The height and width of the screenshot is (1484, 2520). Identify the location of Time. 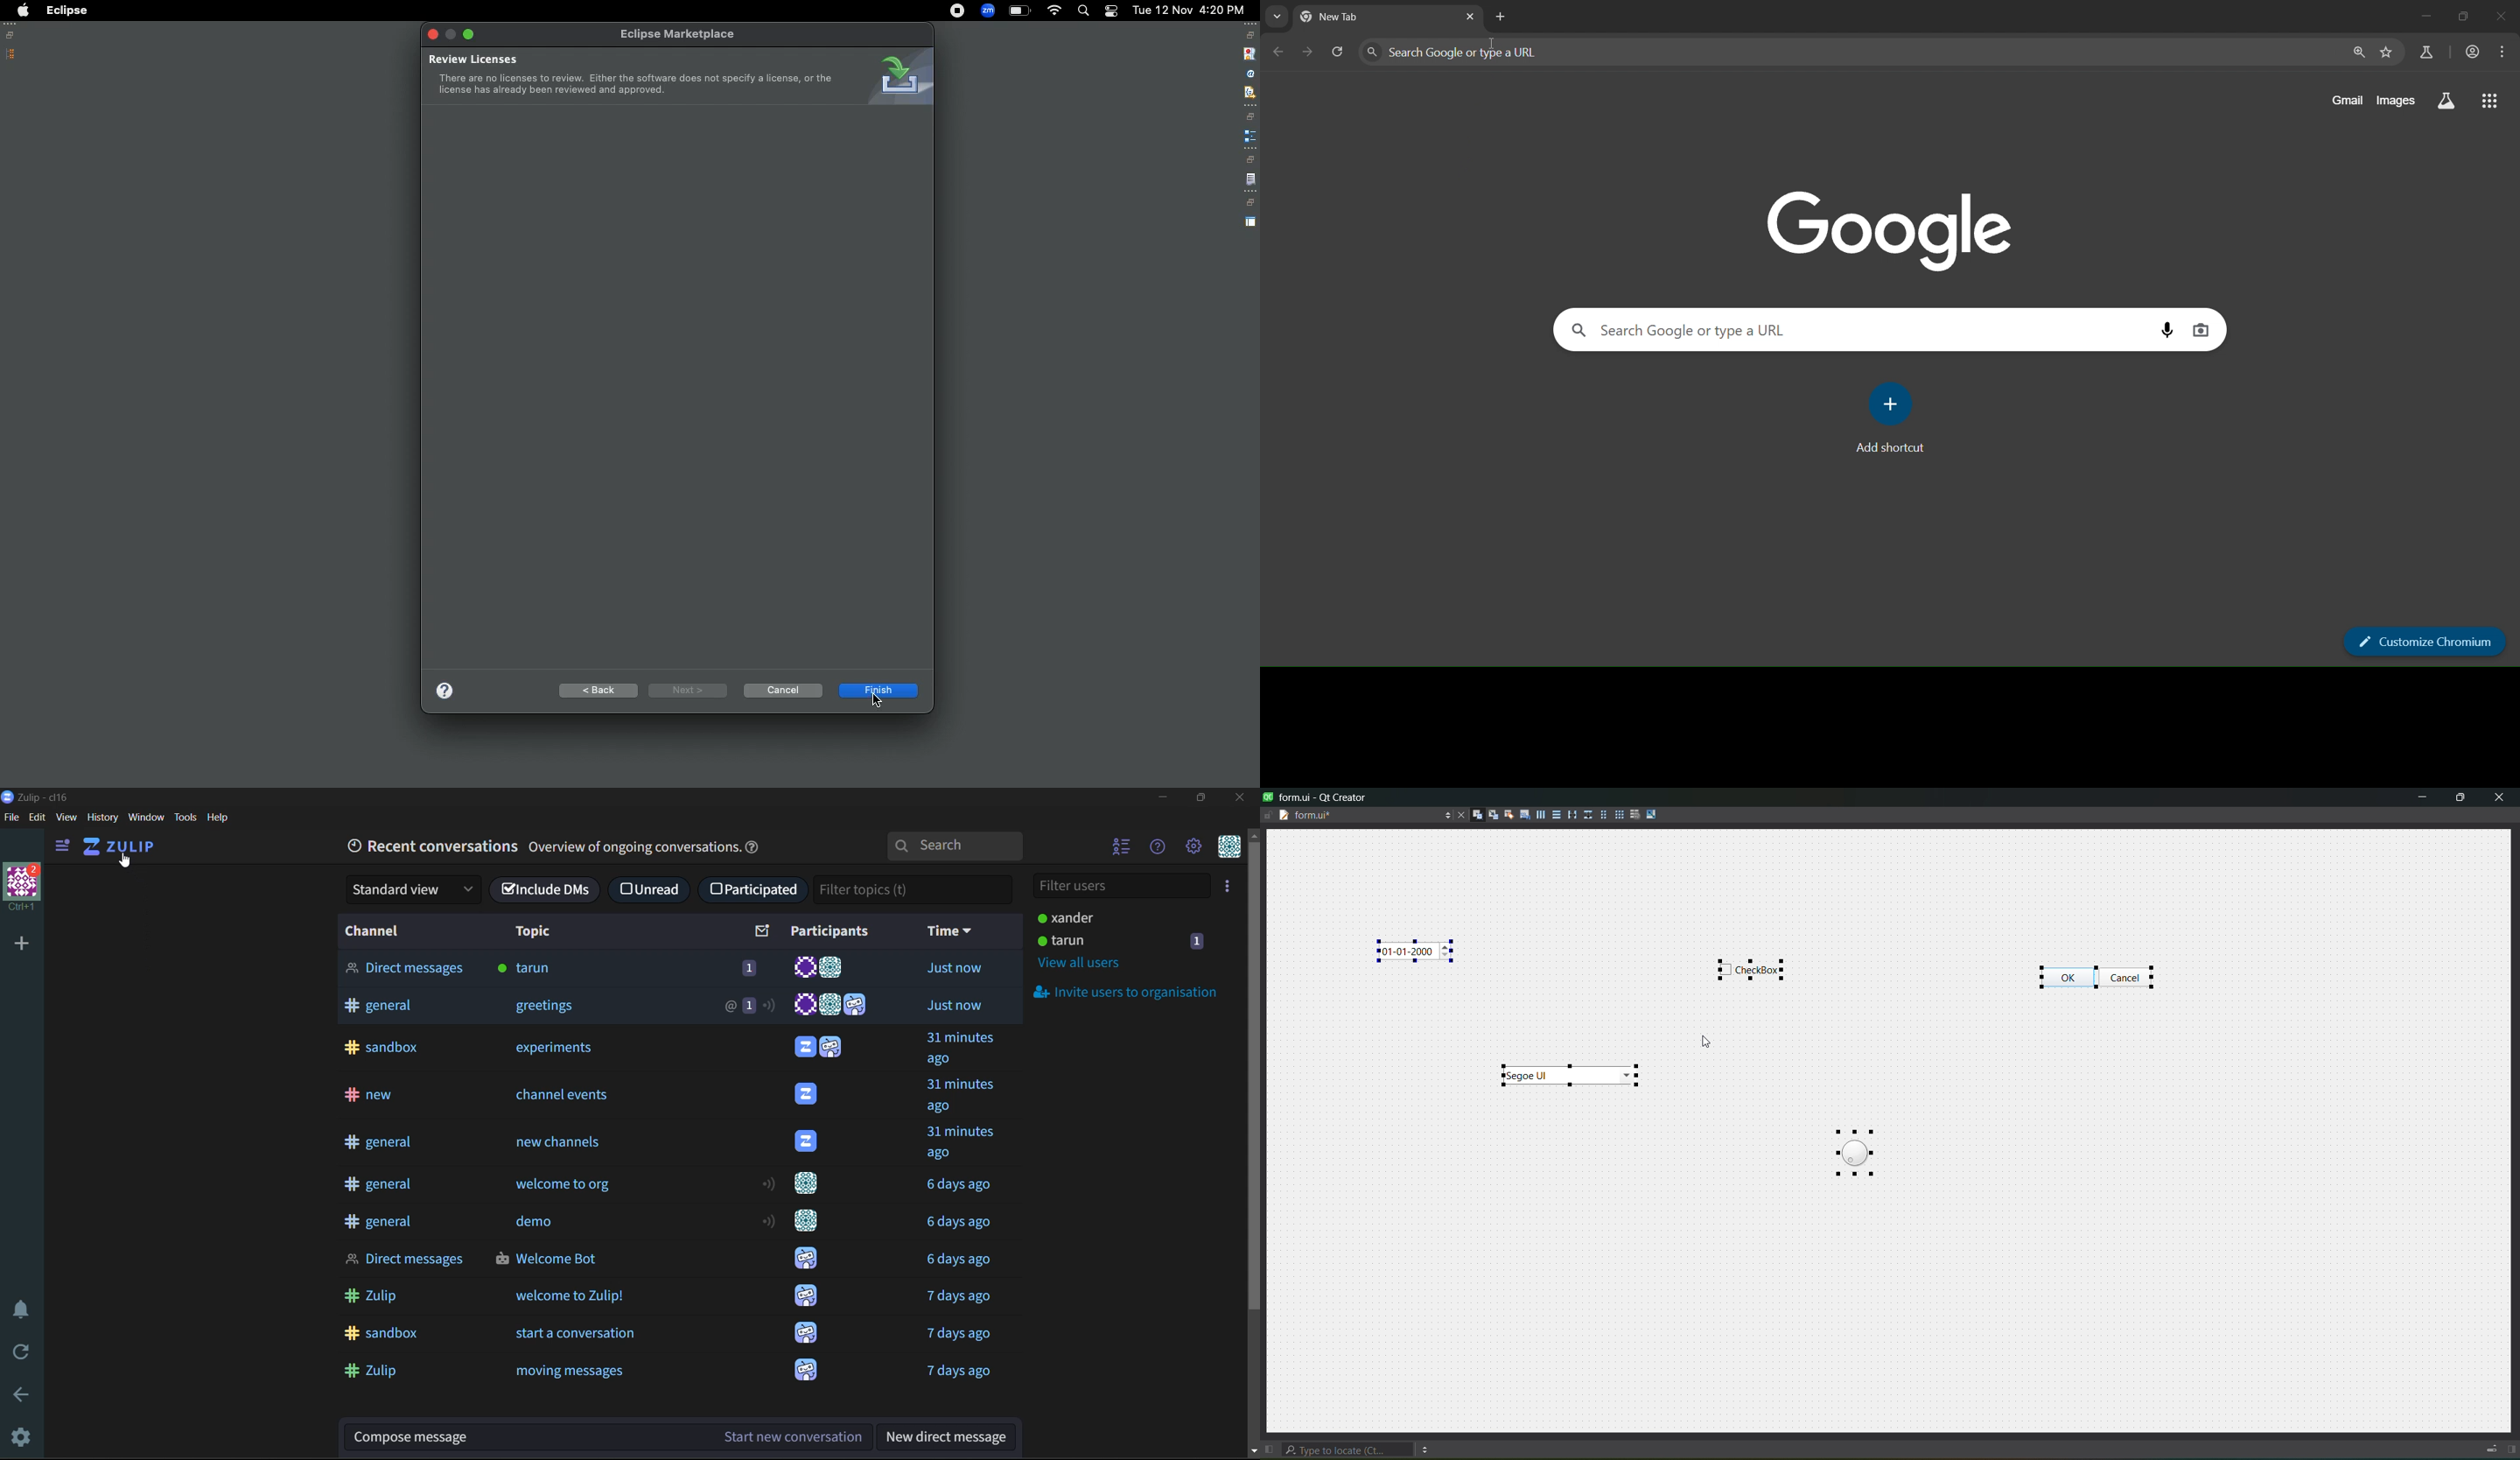
(962, 1296).